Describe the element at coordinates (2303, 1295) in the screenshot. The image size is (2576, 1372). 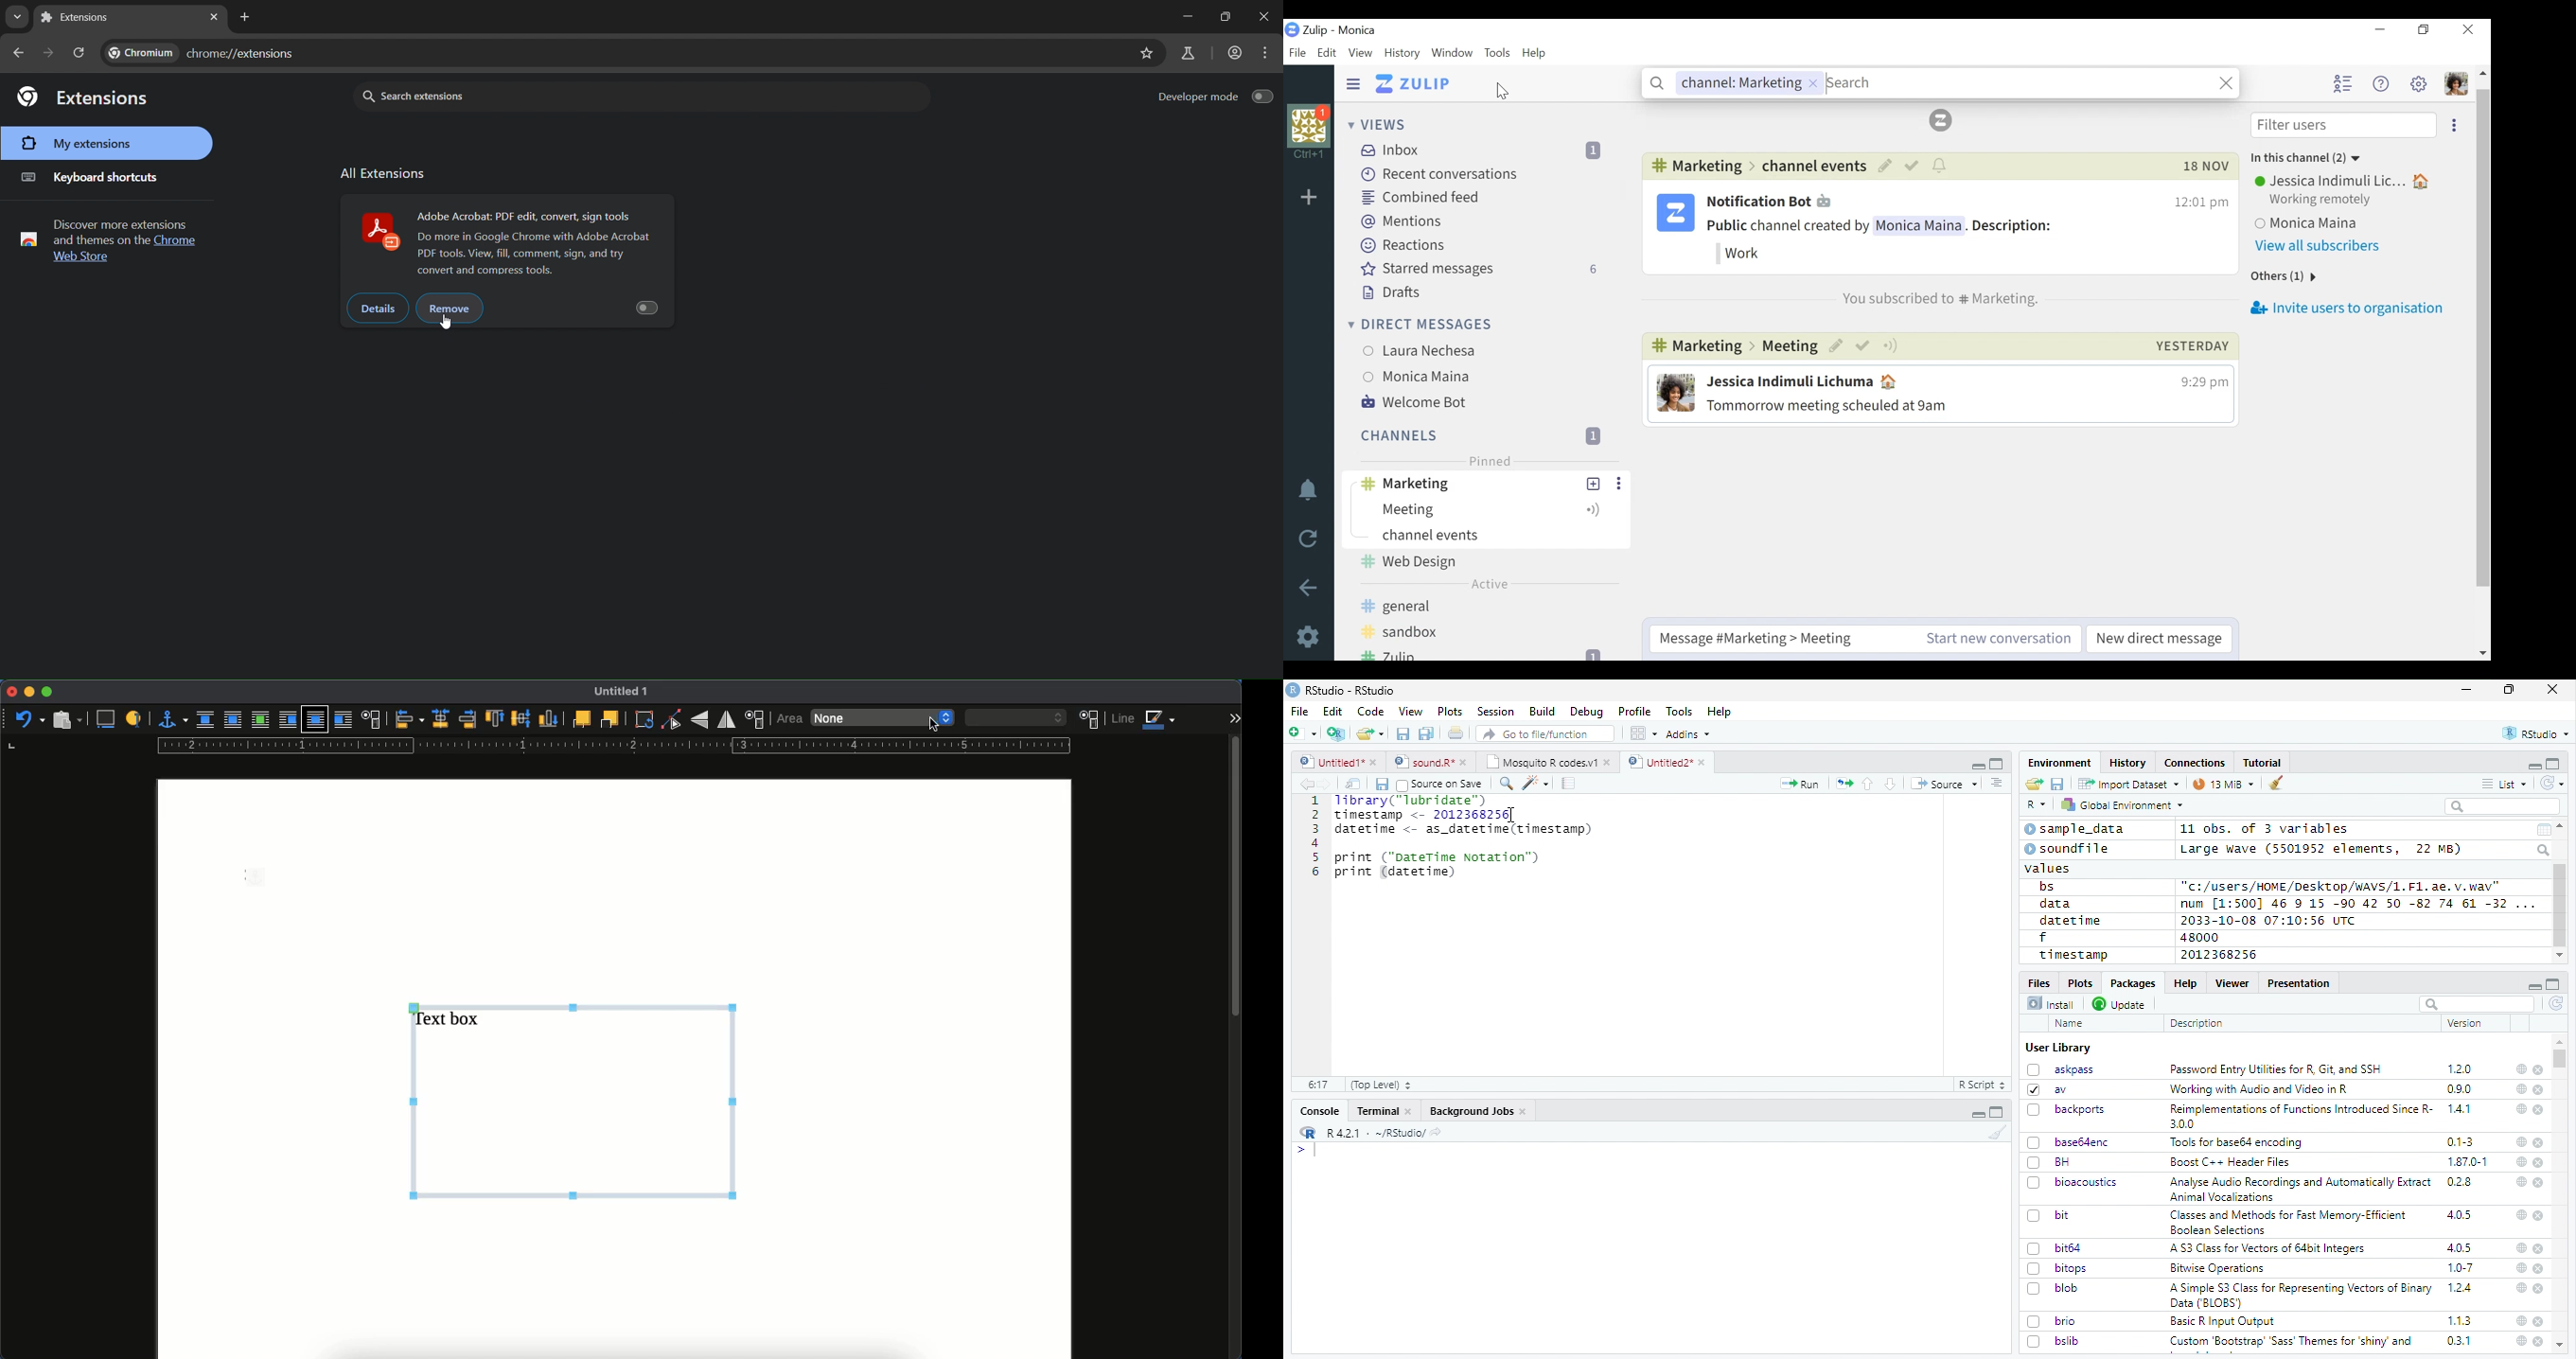
I see `A Simple S3 Class for Representing Vectors of Binary
Data (BLOBS)` at that location.